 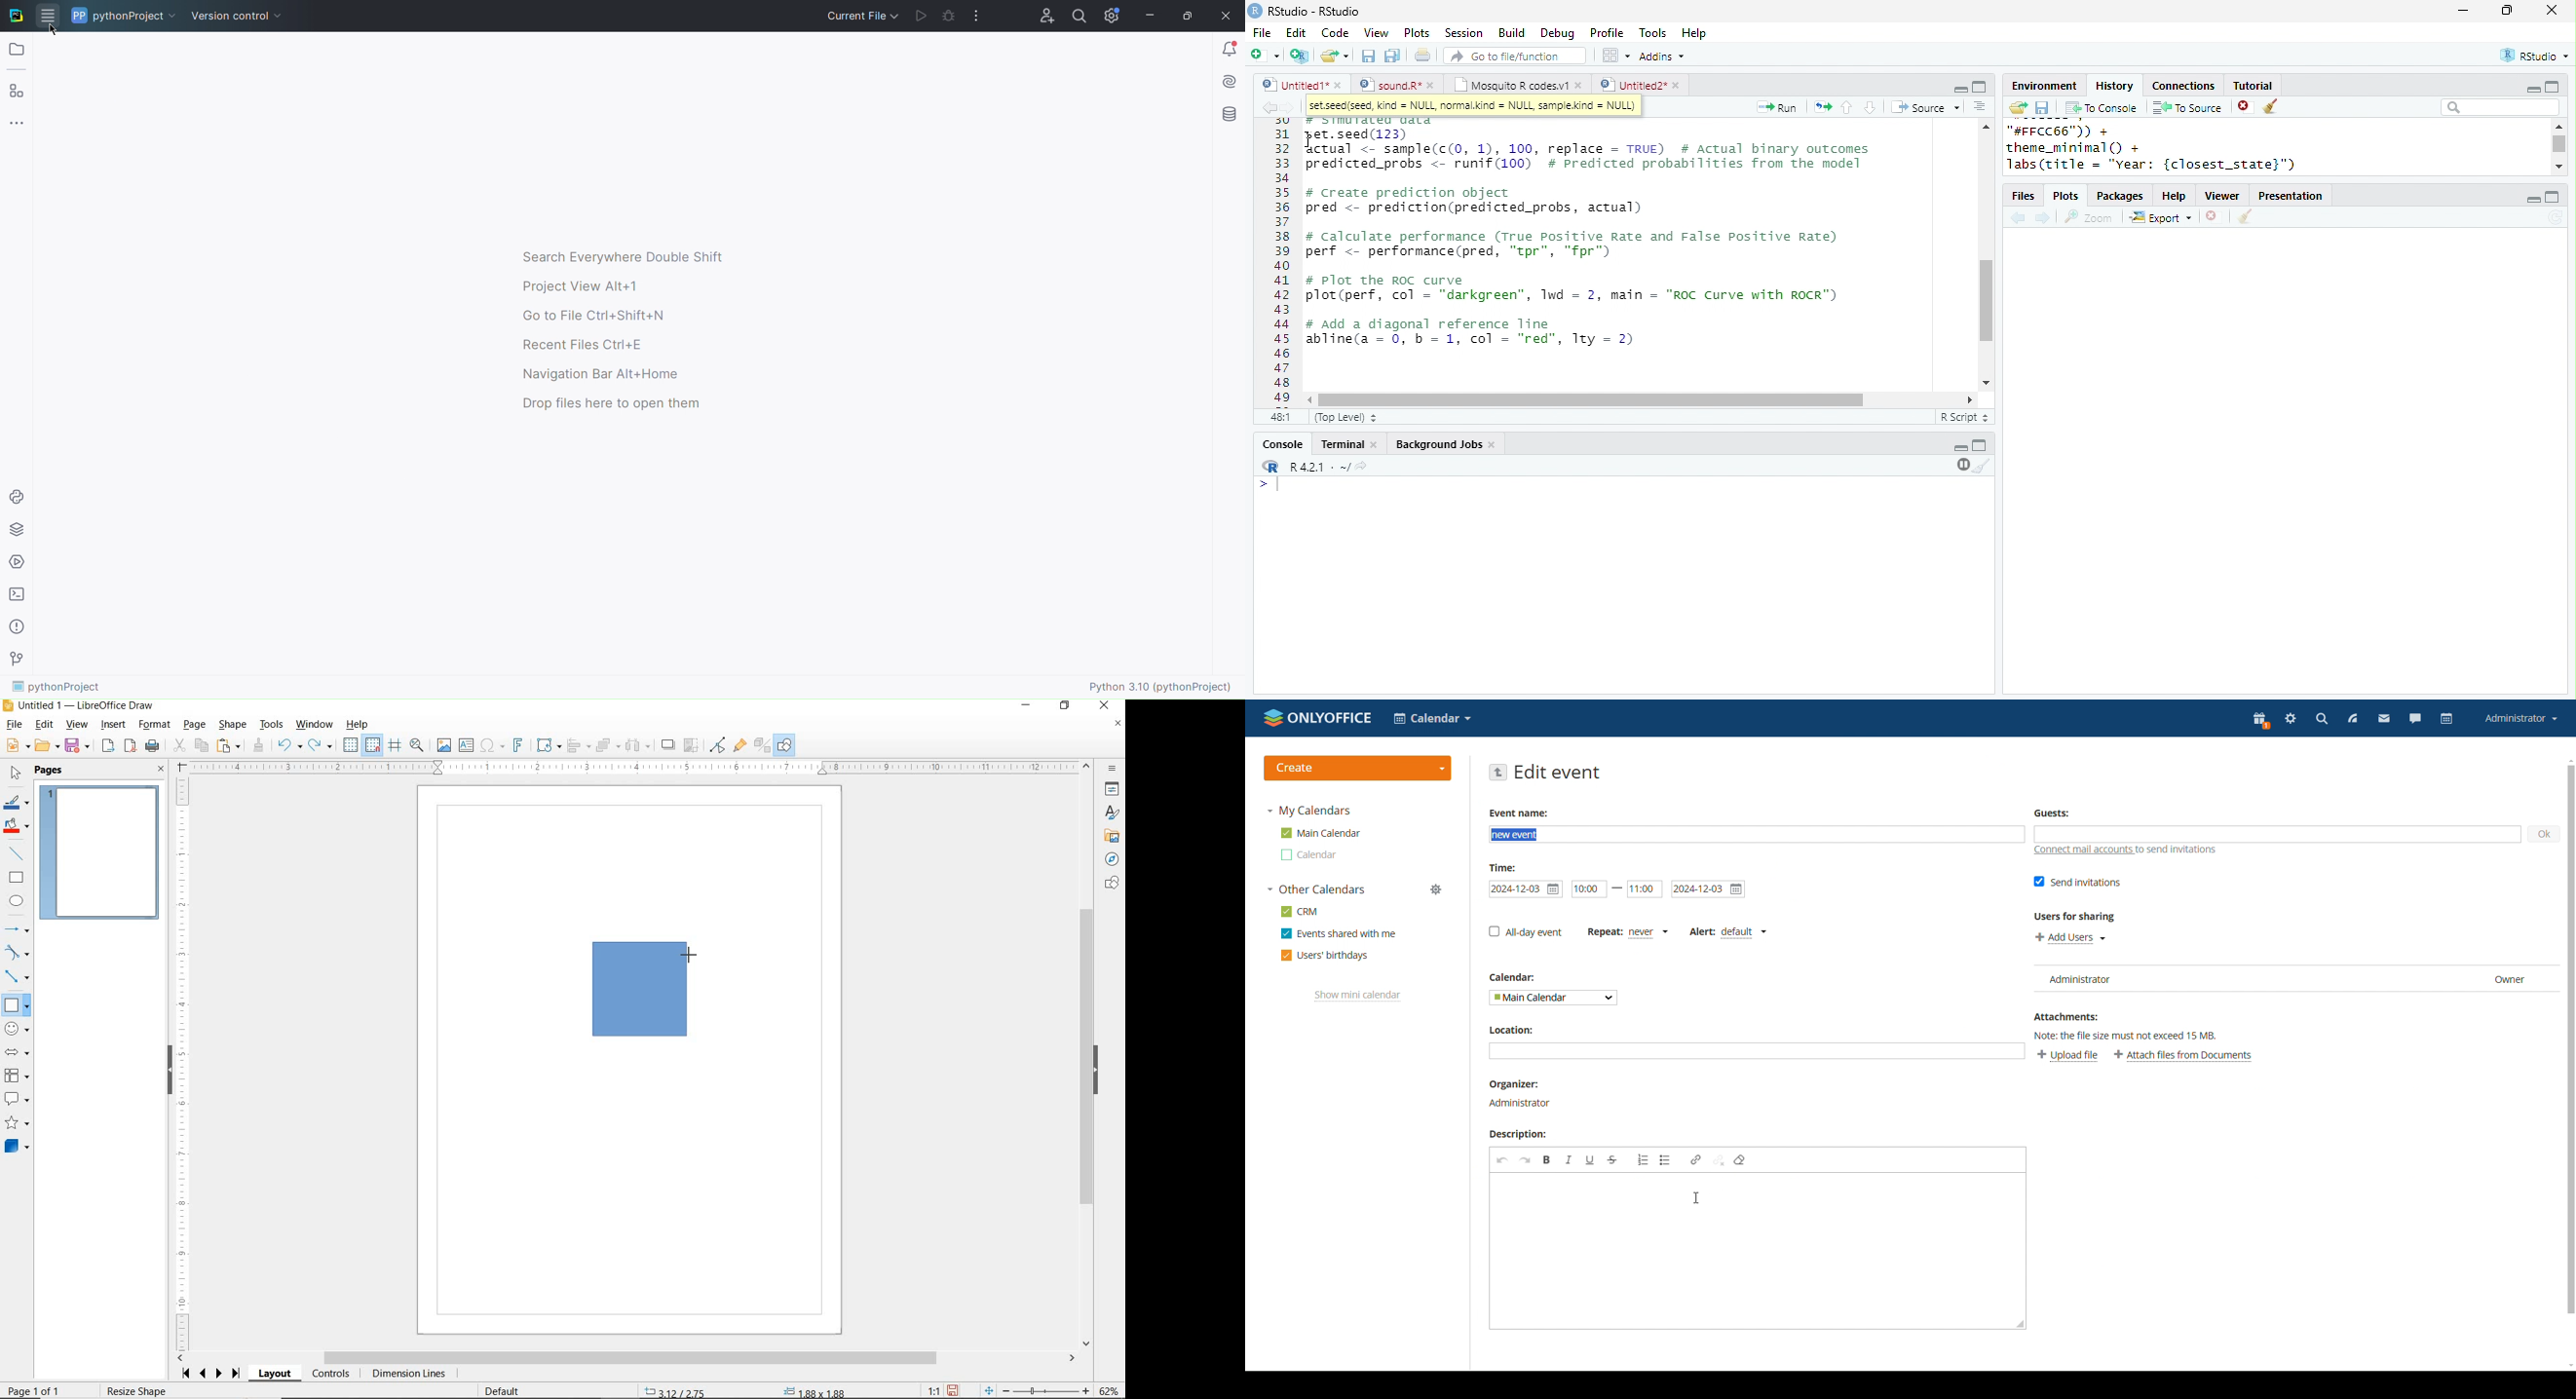 What do you see at coordinates (2175, 197) in the screenshot?
I see `help` at bounding box center [2175, 197].